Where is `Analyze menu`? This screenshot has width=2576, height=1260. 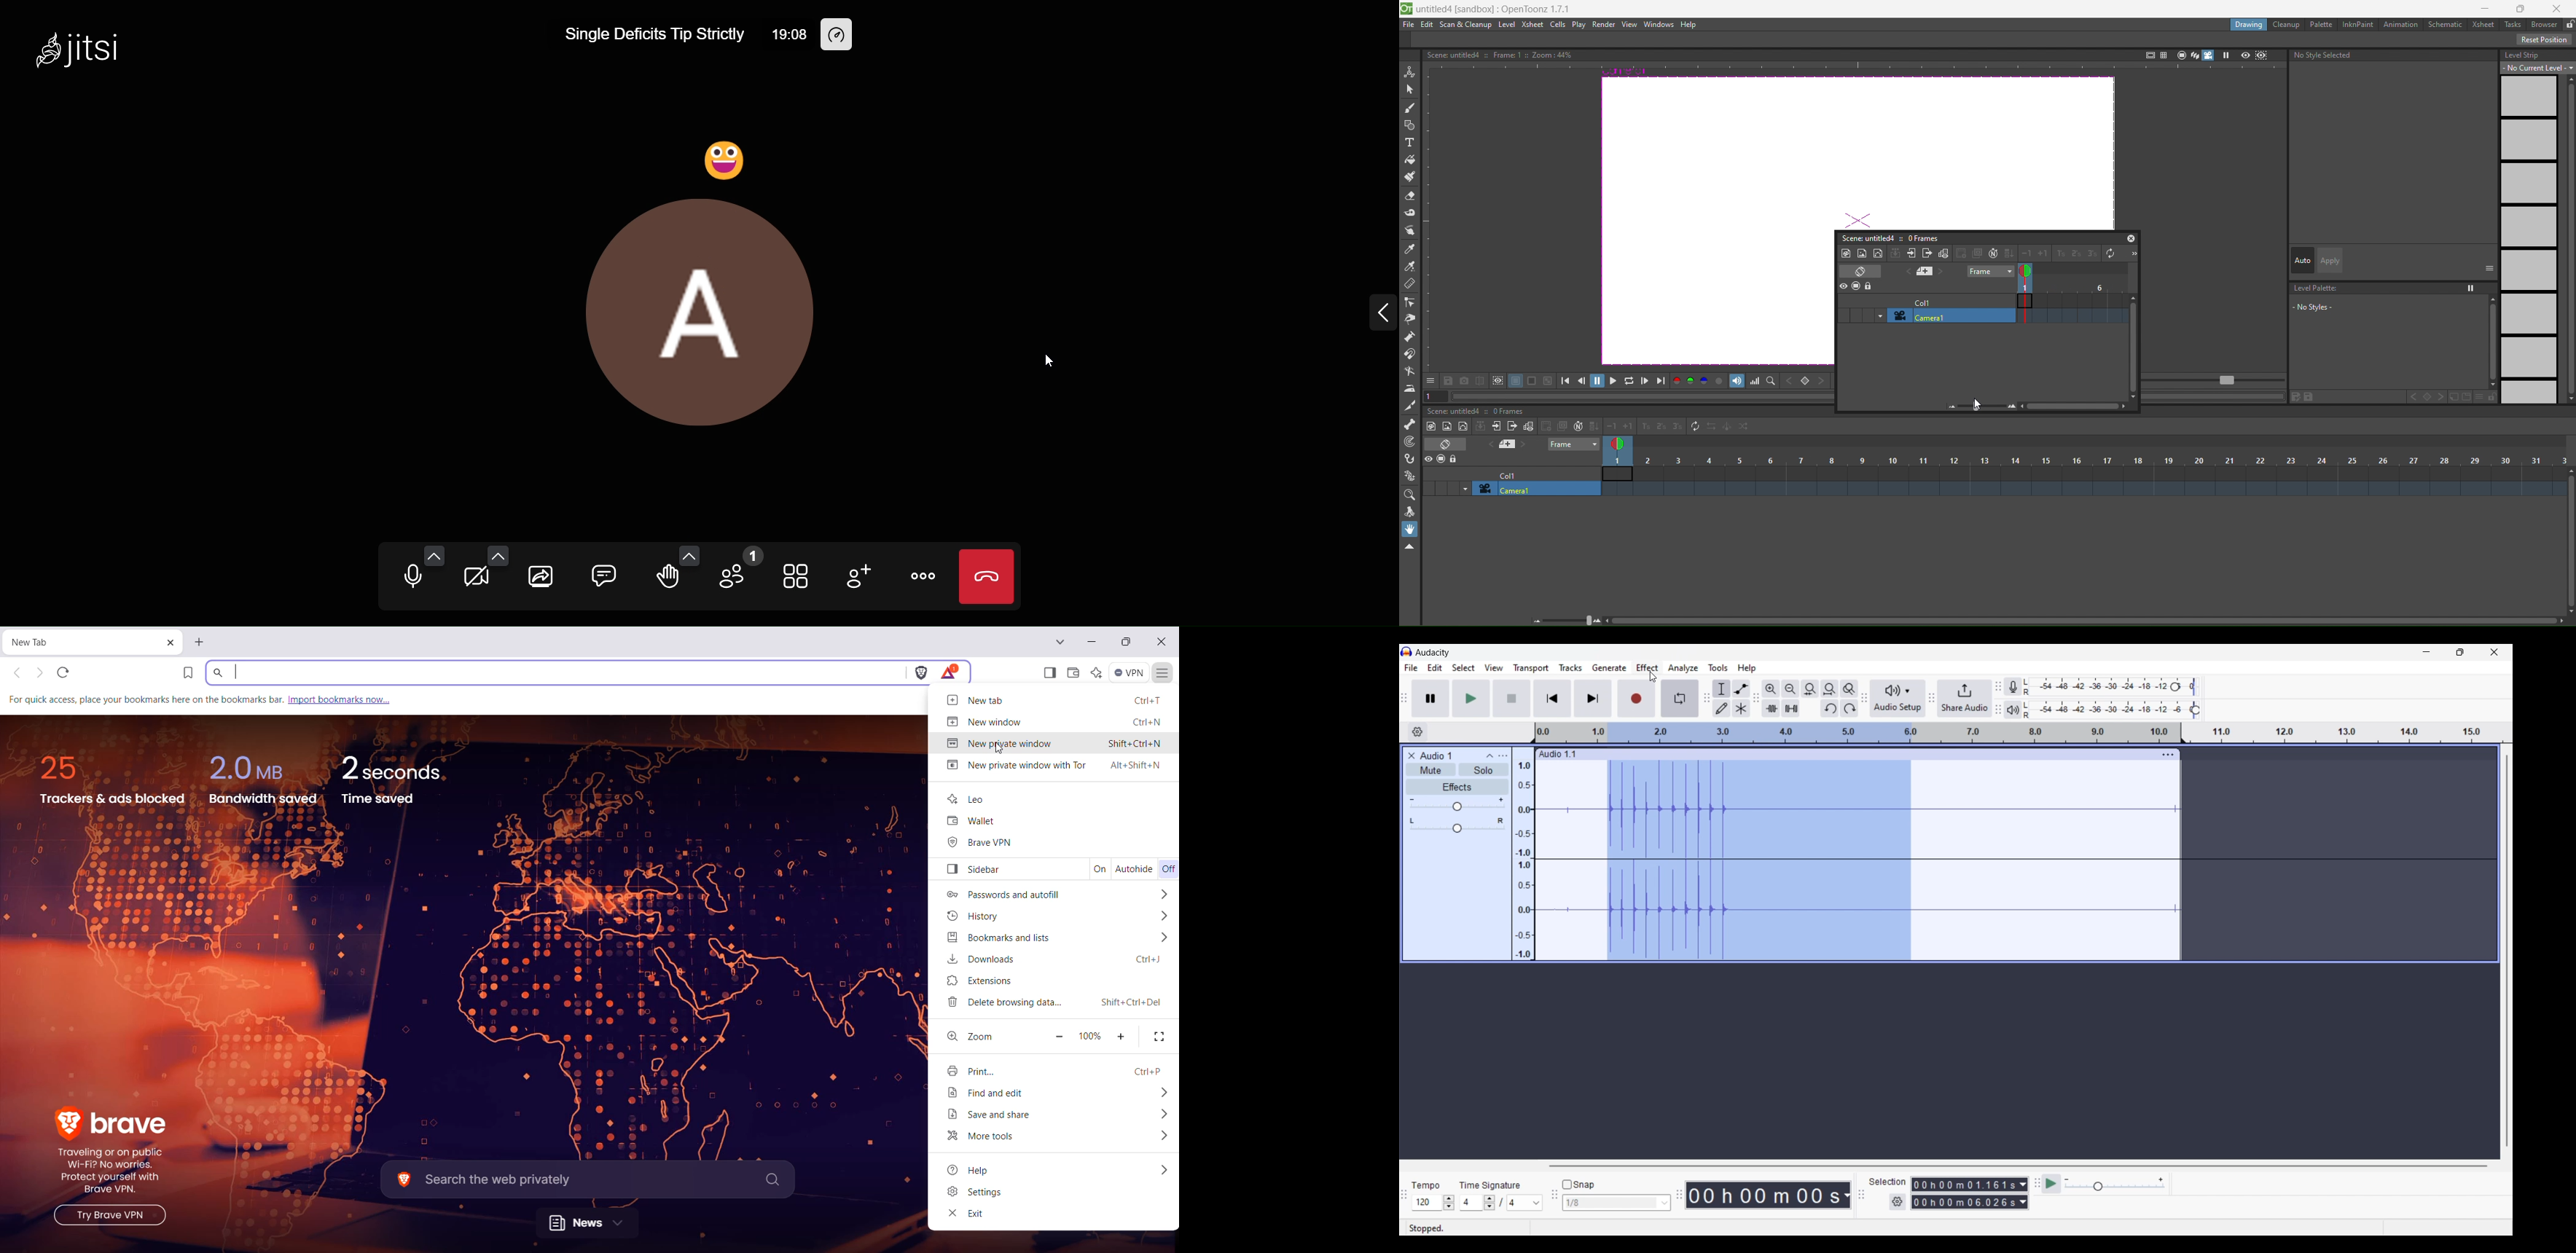 Analyze menu is located at coordinates (1683, 668).